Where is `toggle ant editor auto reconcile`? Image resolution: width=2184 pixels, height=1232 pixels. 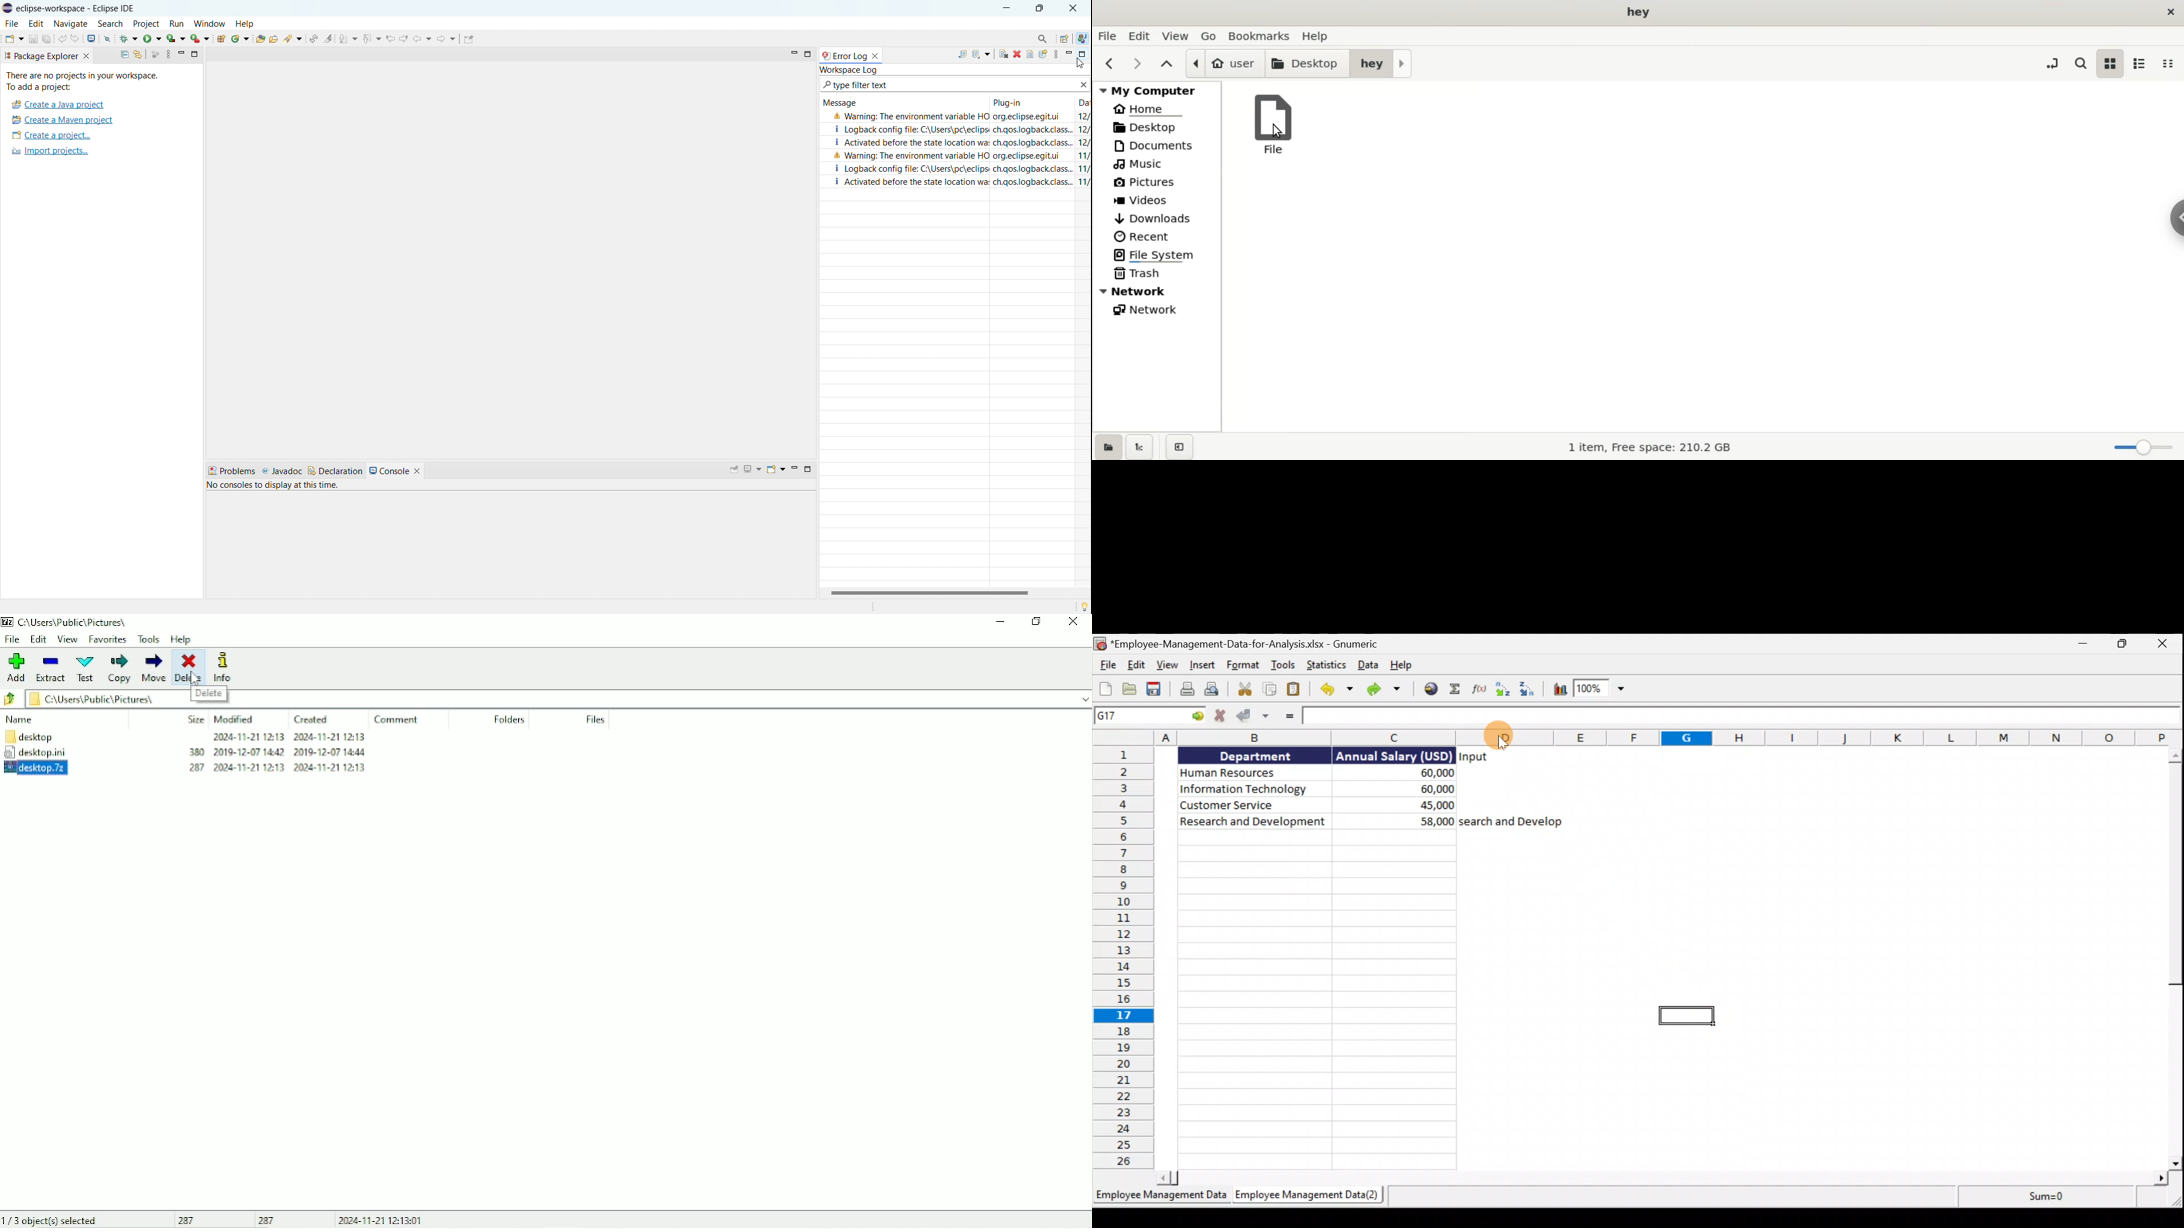
toggle ant editor auto reconcile is located at coordinates (315, 38).